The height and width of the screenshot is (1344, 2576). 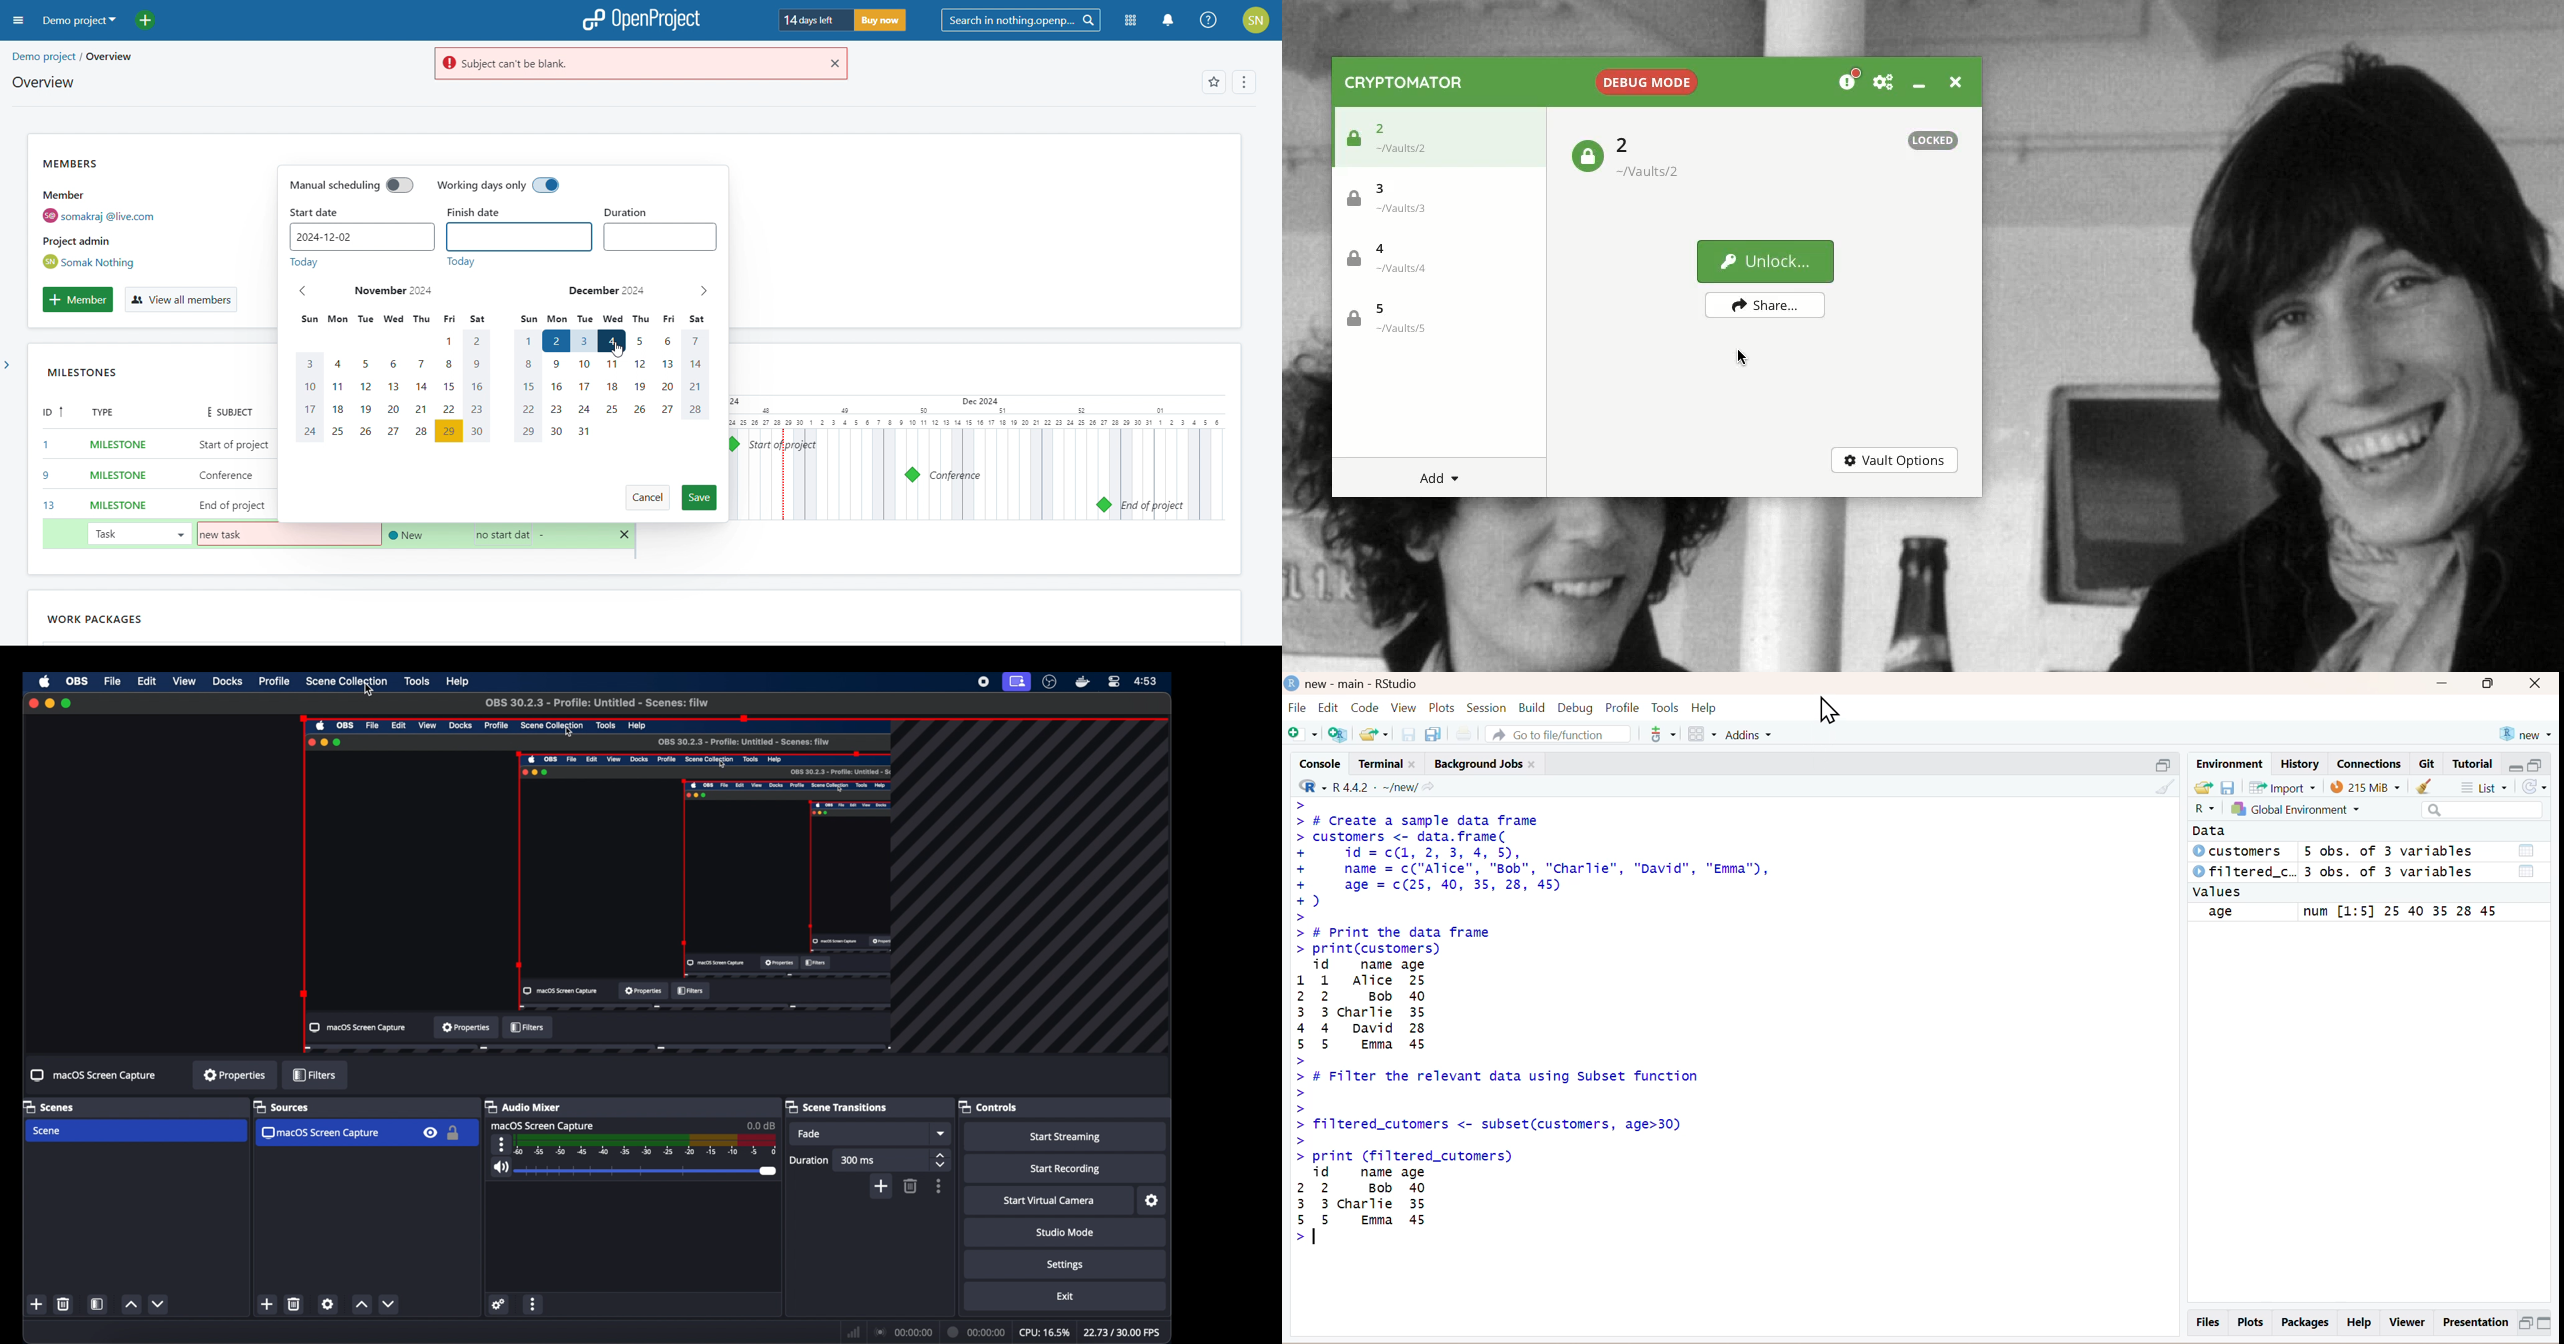 I want to click on set status, so click(x=403, y=536).